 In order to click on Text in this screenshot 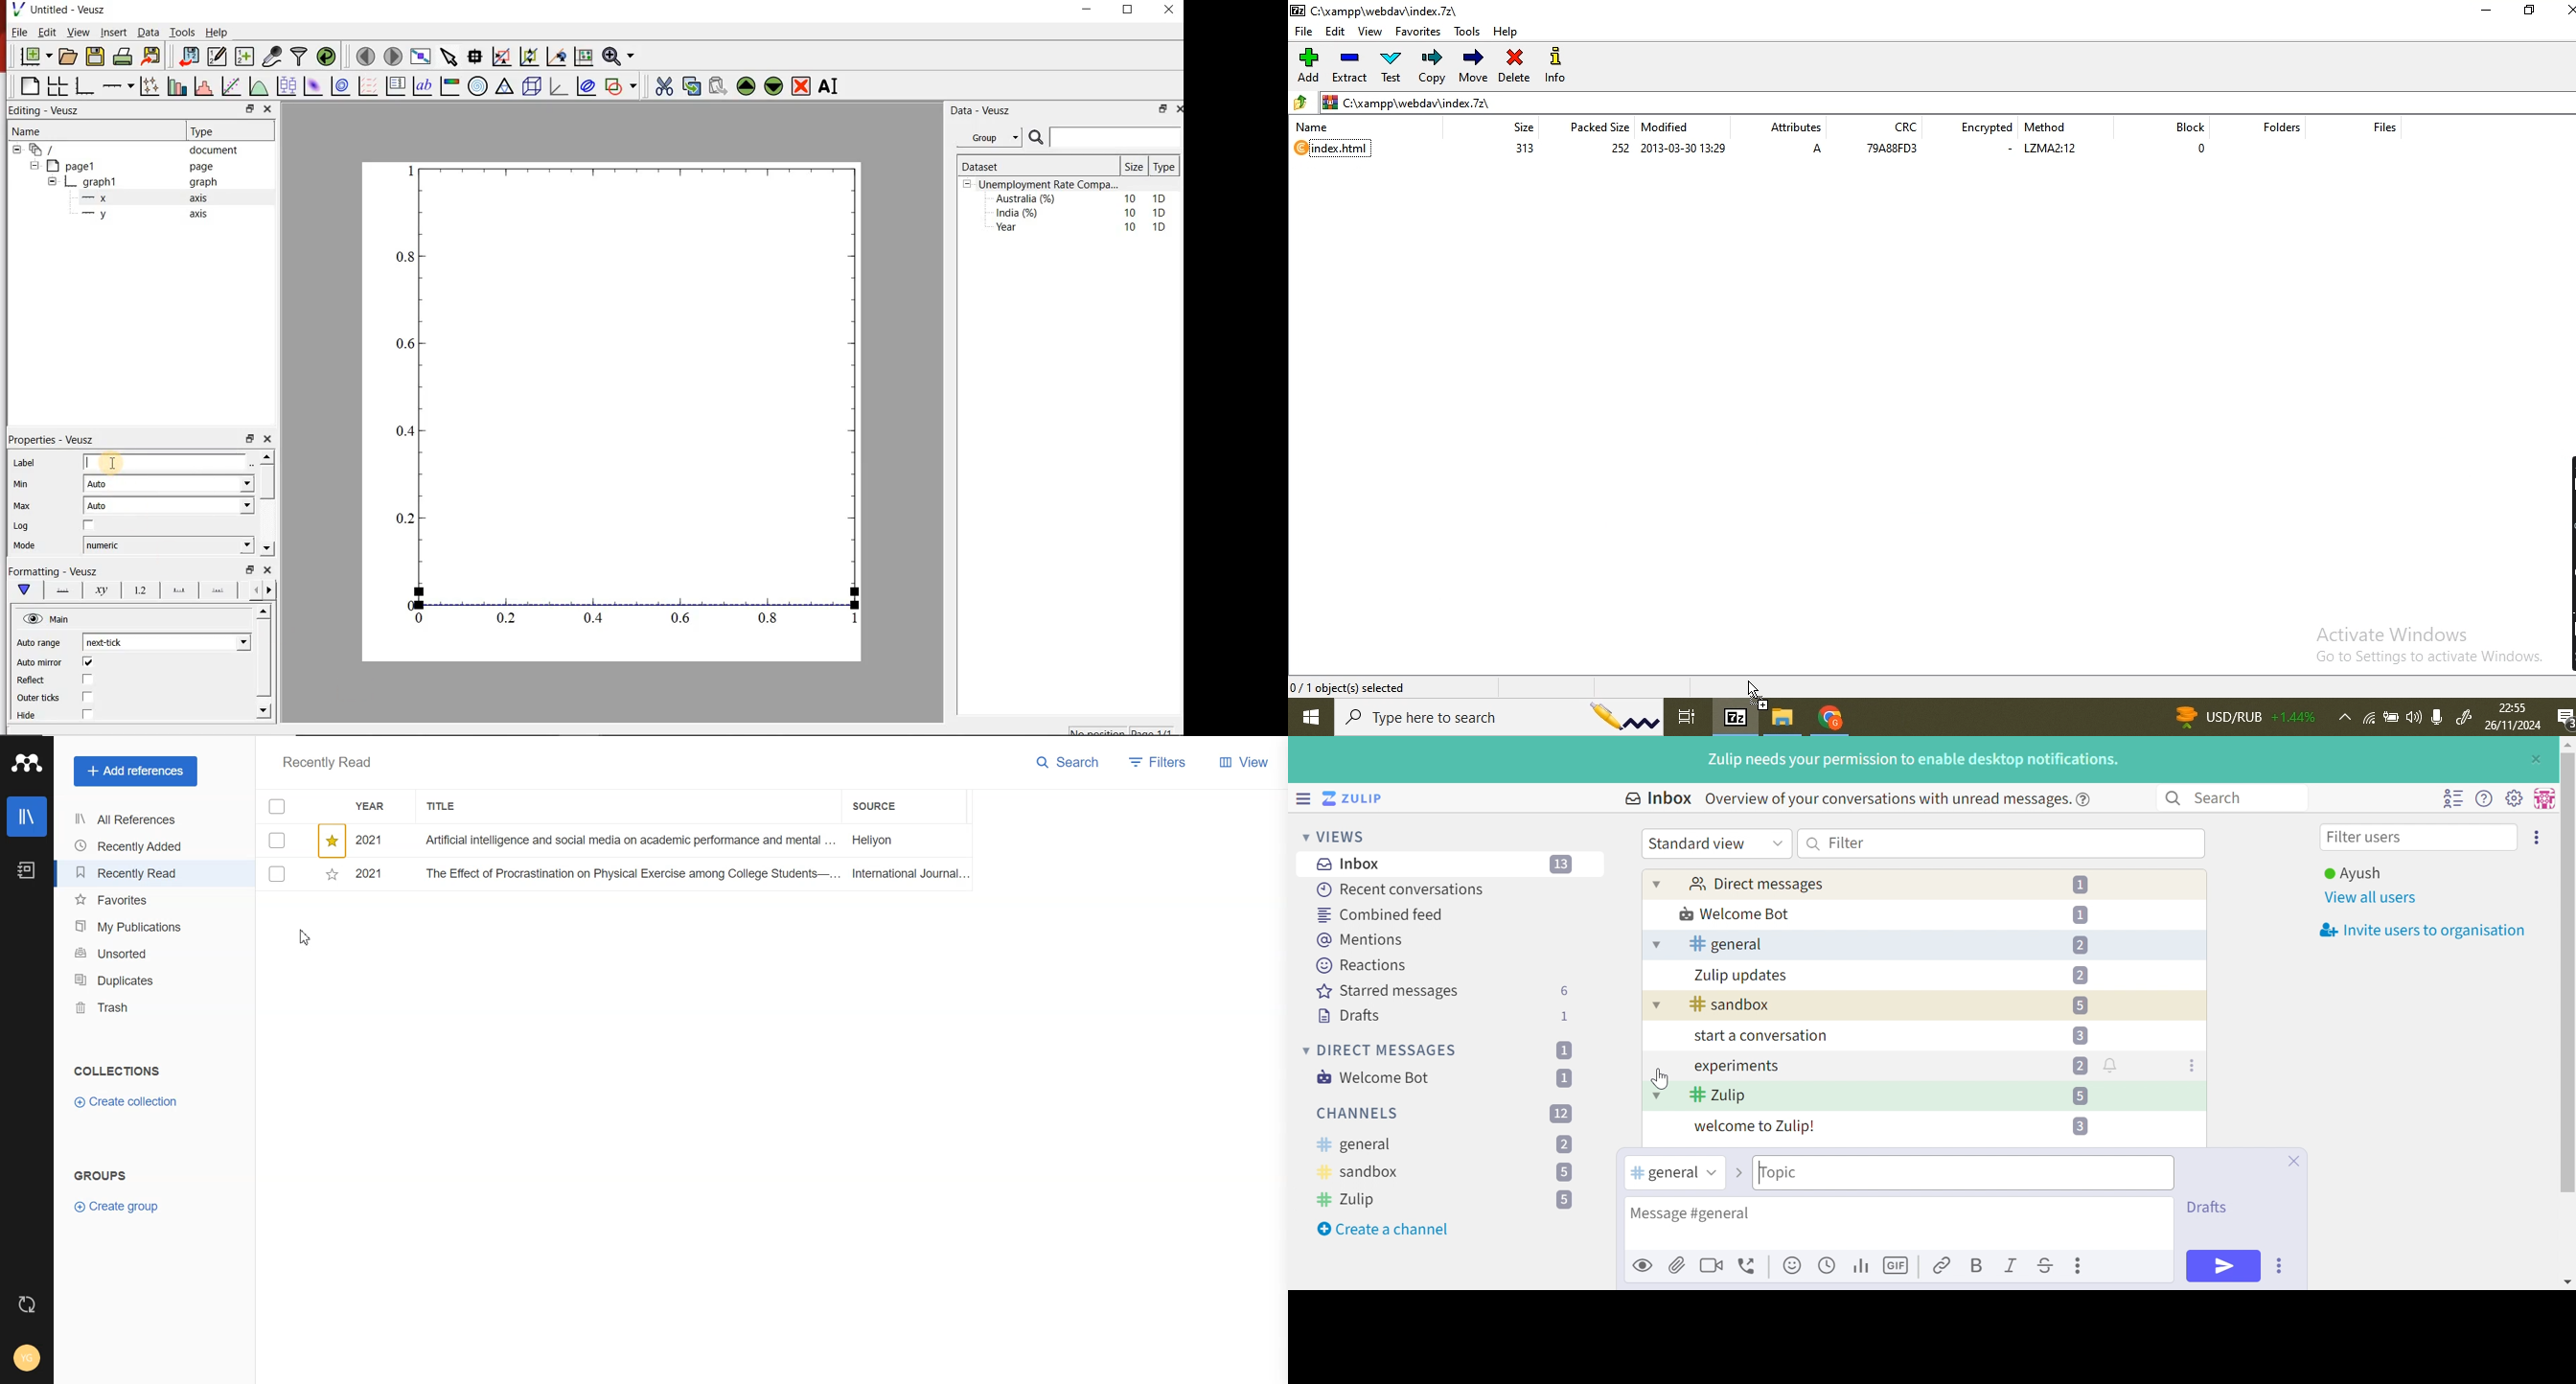, I will do `click(101, 1174)`.